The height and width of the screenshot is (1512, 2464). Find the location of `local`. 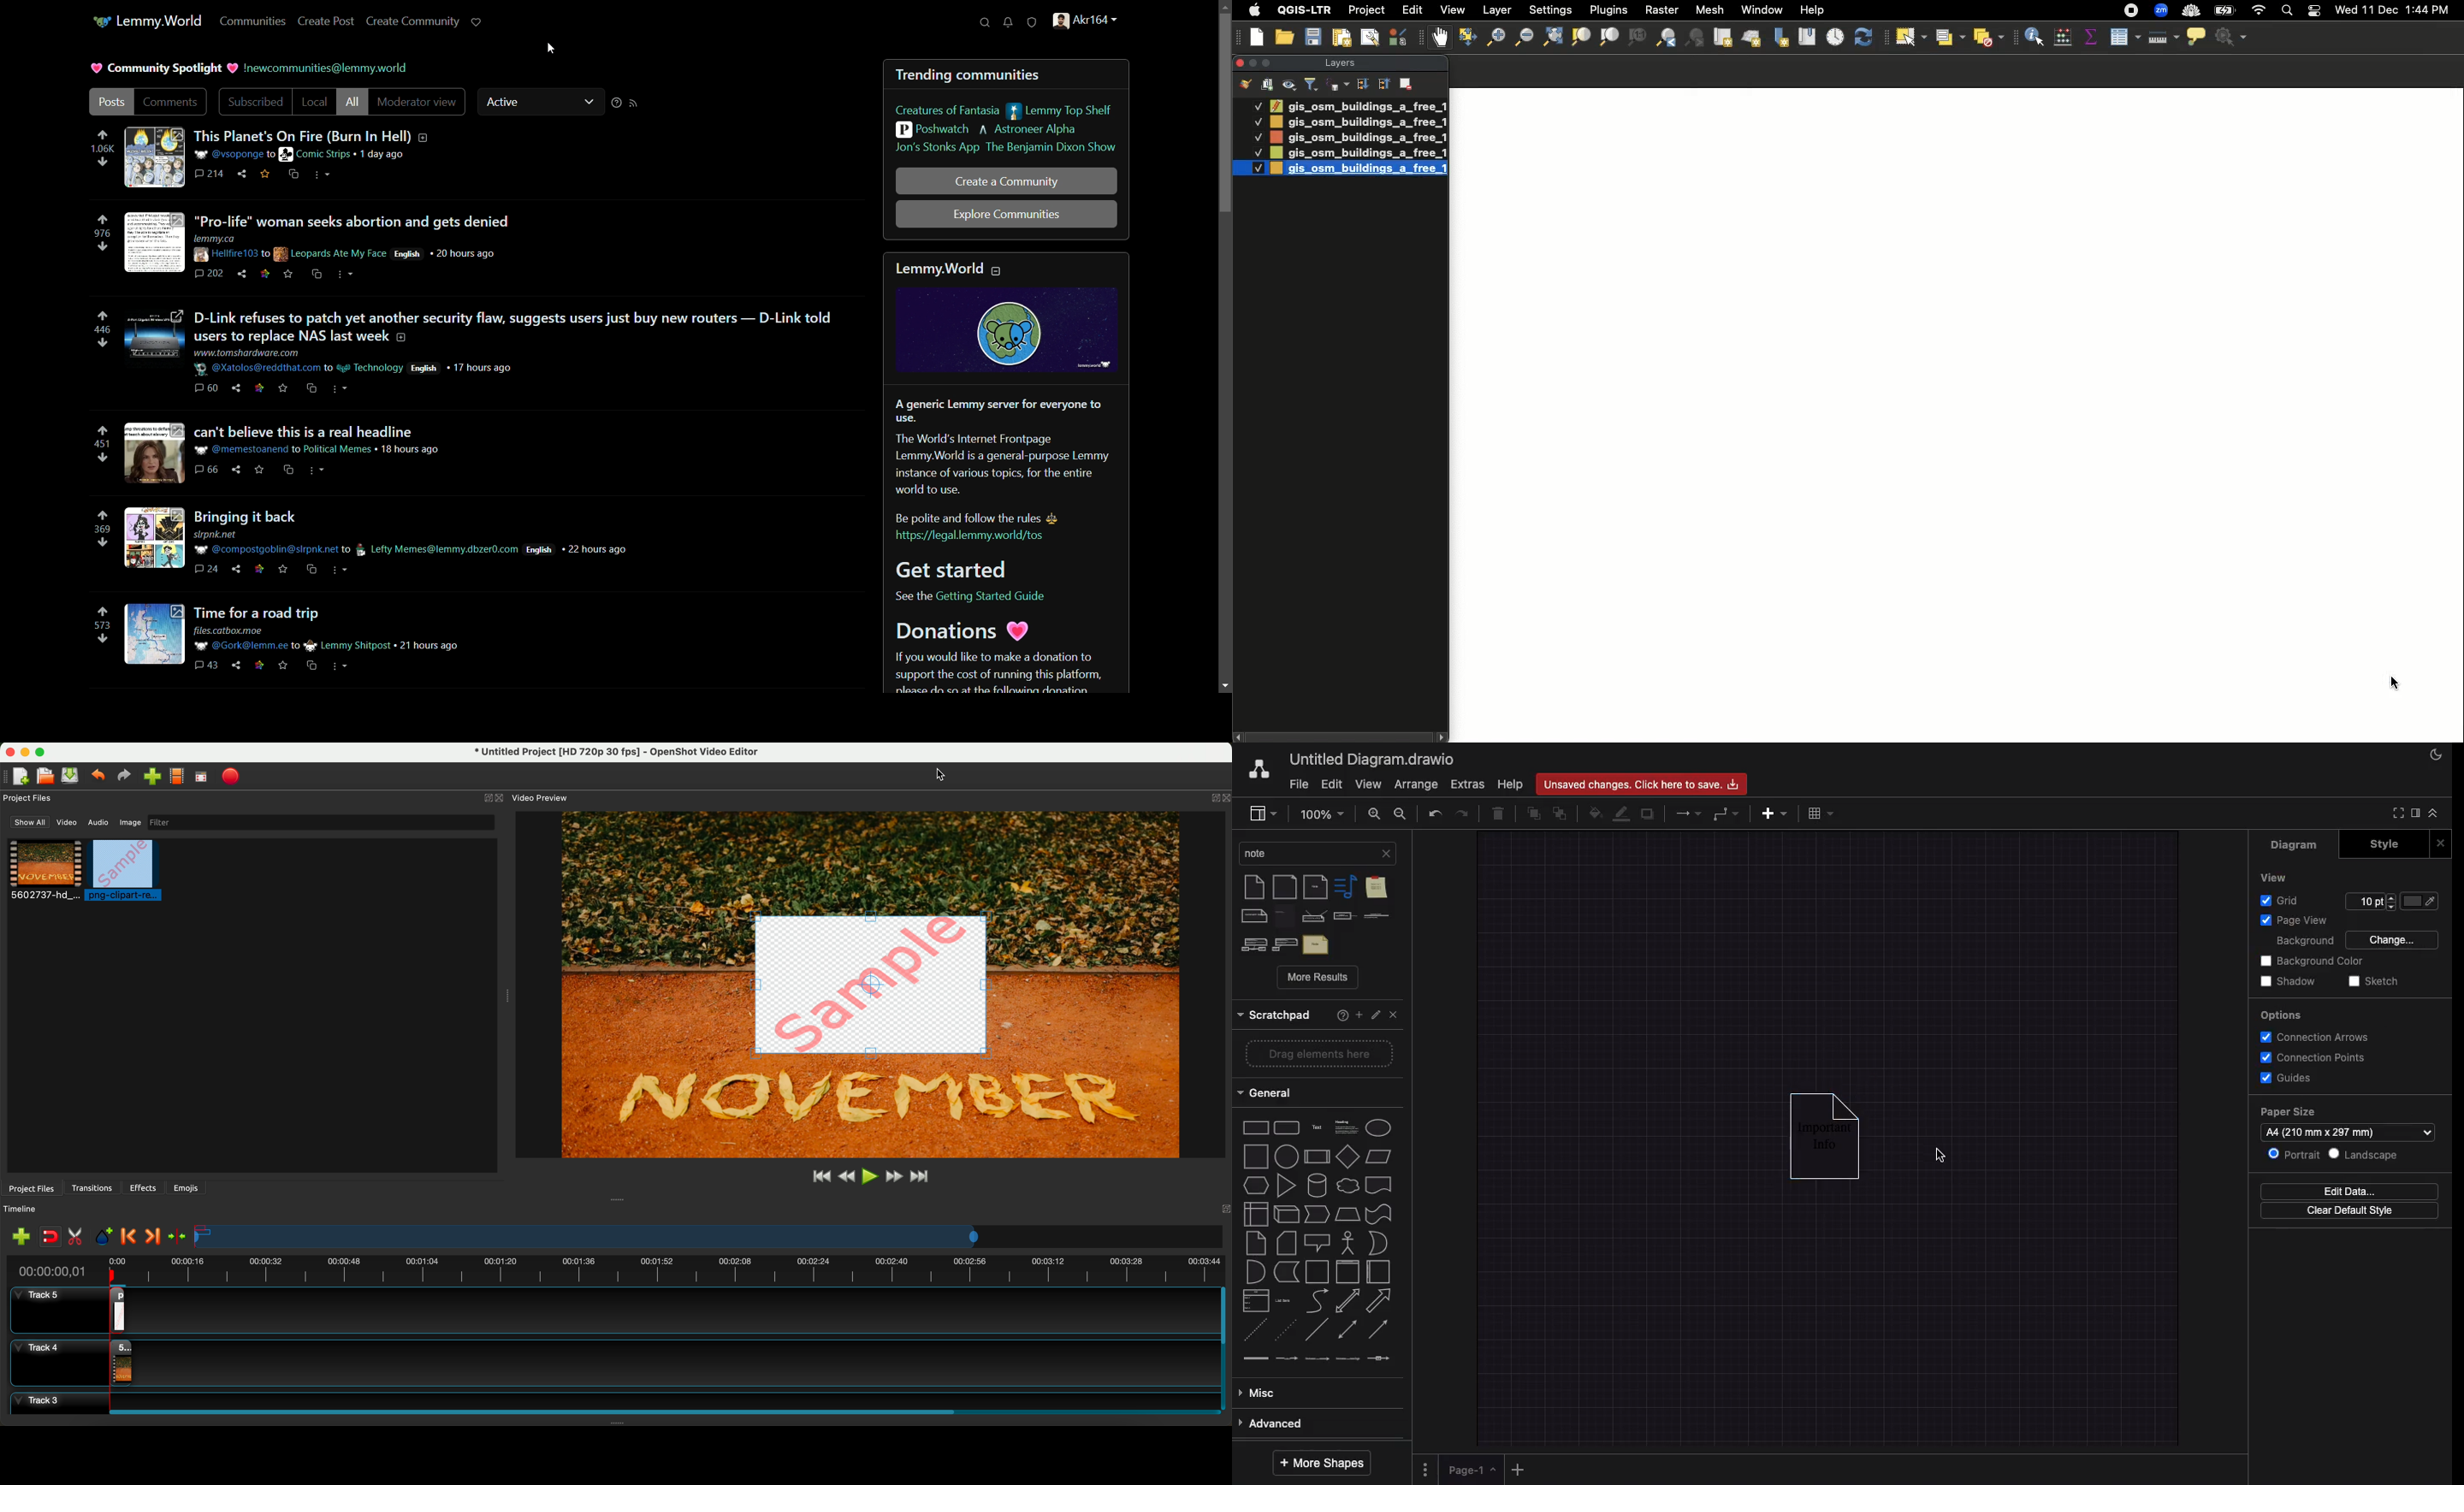

local is located at coordinates (314, 101).